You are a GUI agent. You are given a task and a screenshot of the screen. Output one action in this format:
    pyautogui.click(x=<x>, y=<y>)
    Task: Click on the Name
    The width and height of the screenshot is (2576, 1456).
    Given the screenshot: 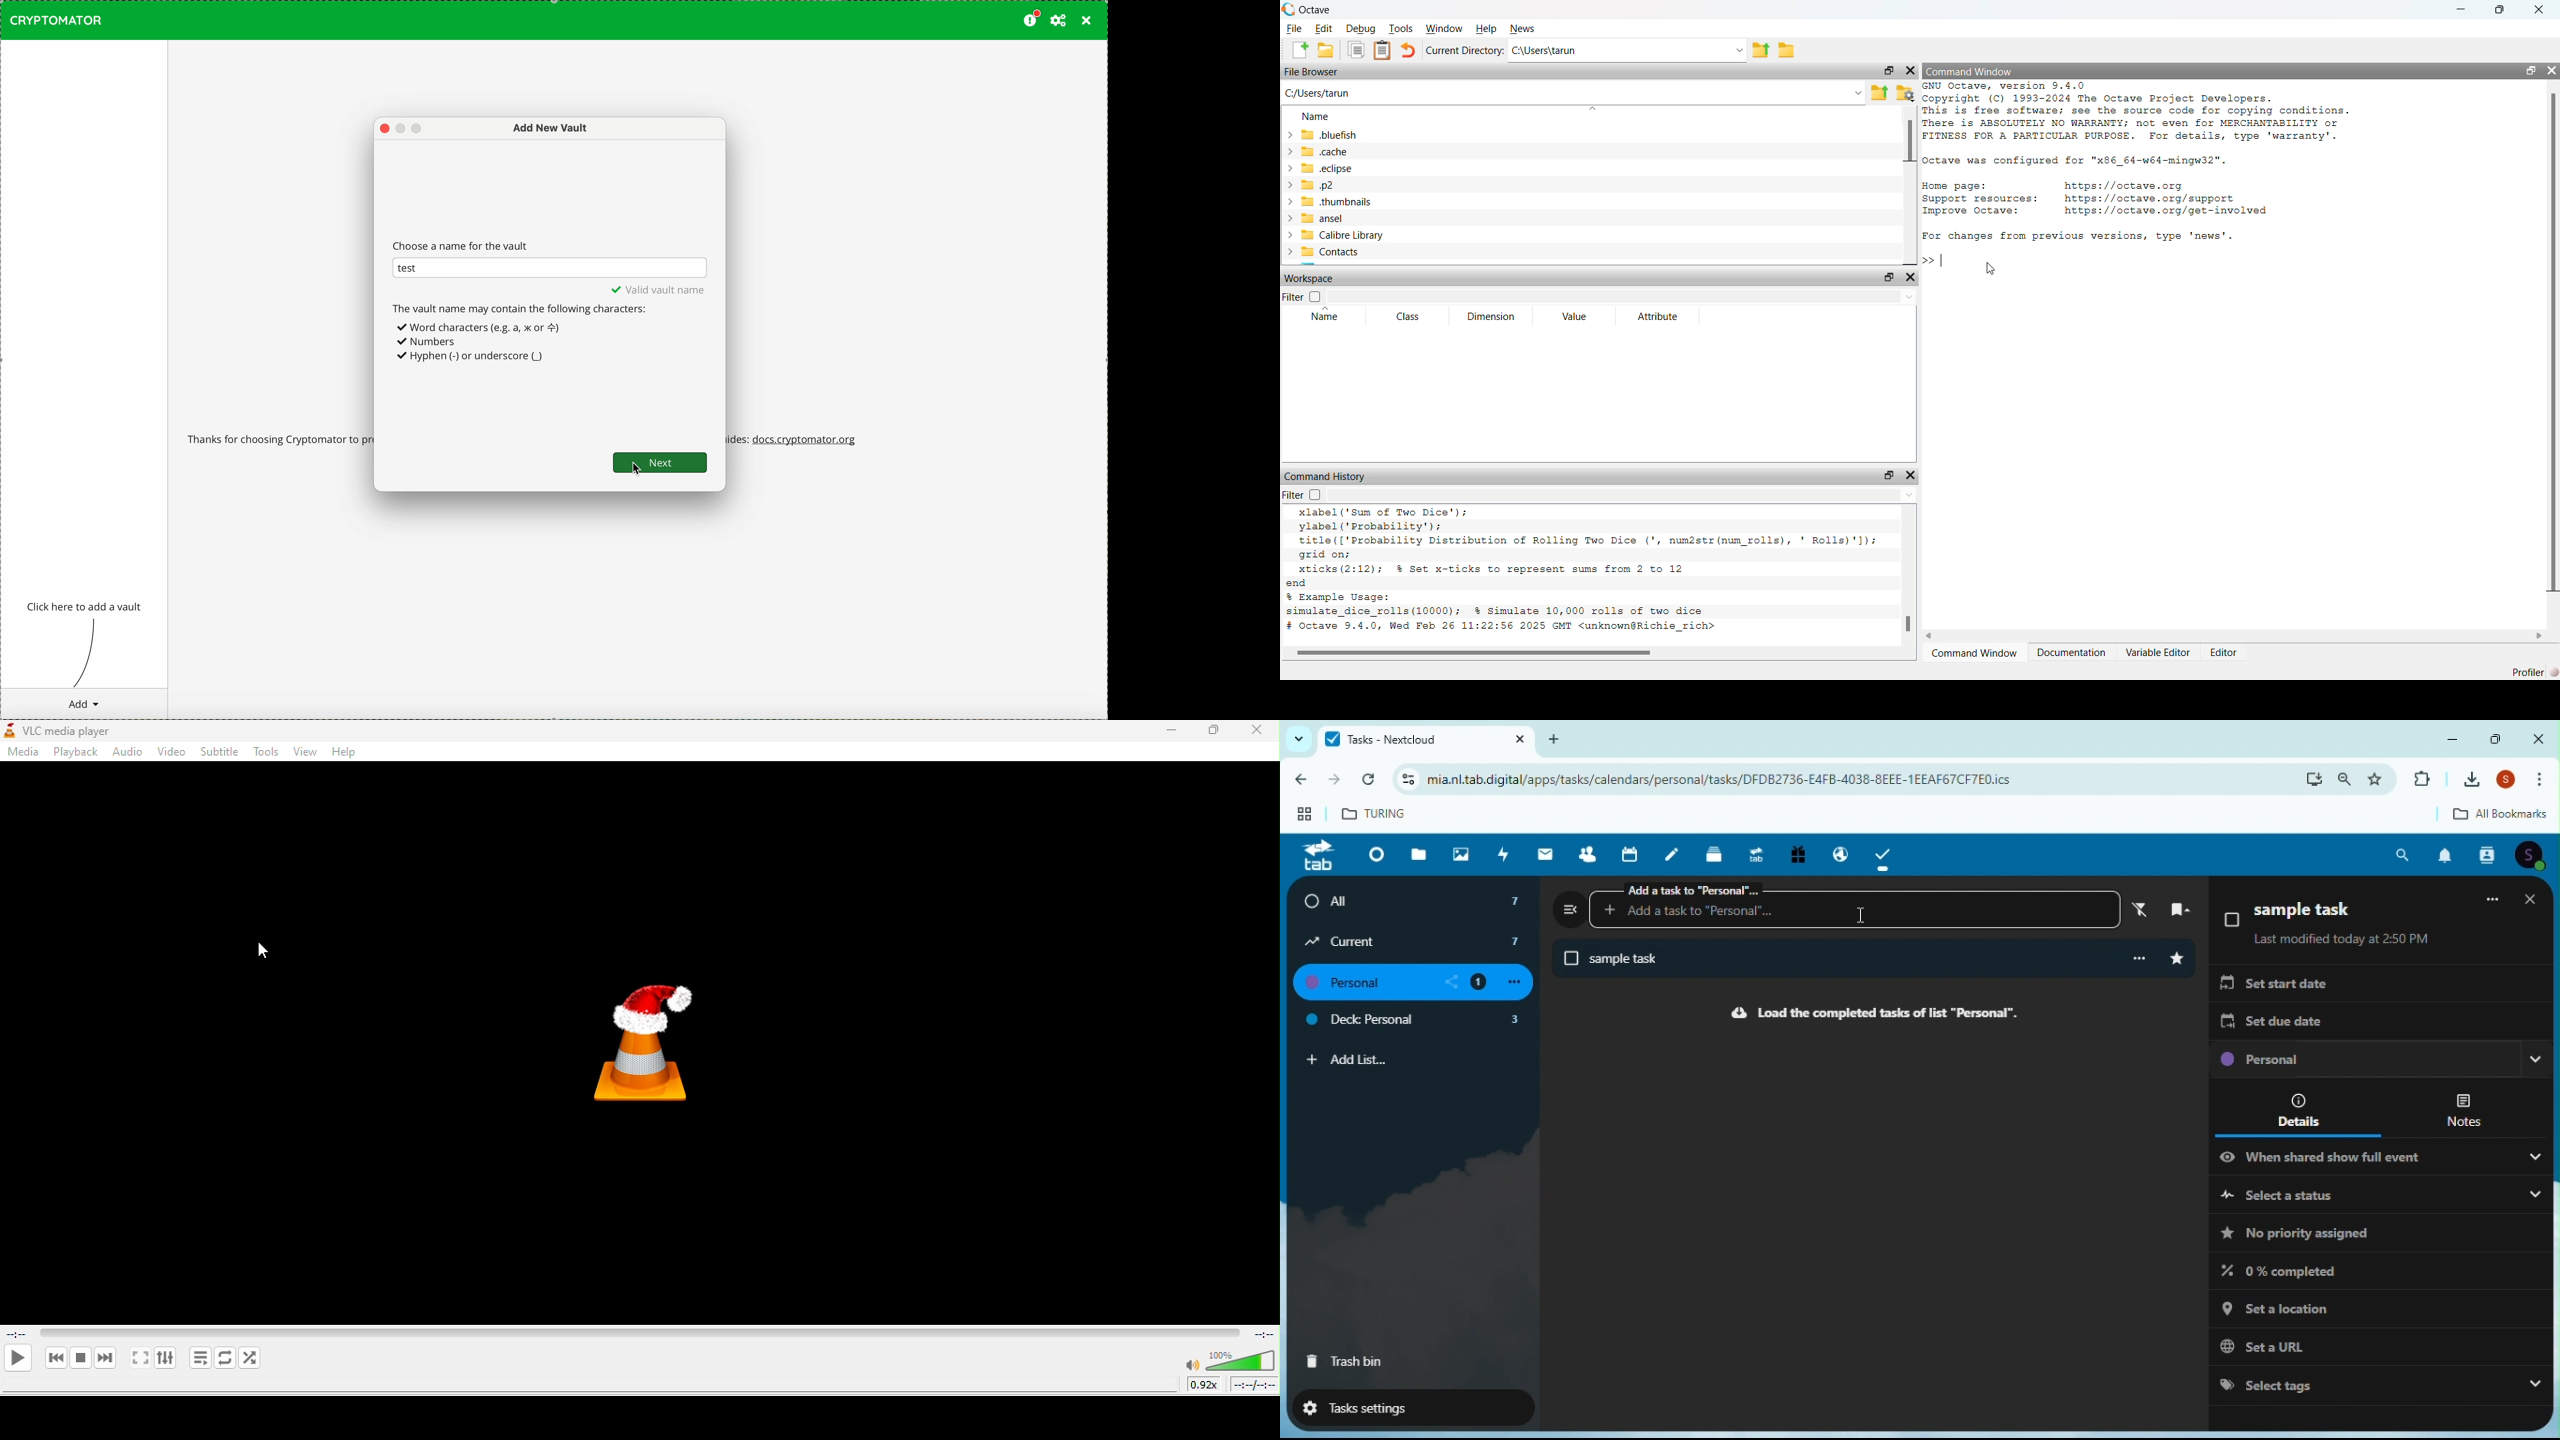 What is the action you would take?
    pyautogui.click(x=1313, y=117)
    